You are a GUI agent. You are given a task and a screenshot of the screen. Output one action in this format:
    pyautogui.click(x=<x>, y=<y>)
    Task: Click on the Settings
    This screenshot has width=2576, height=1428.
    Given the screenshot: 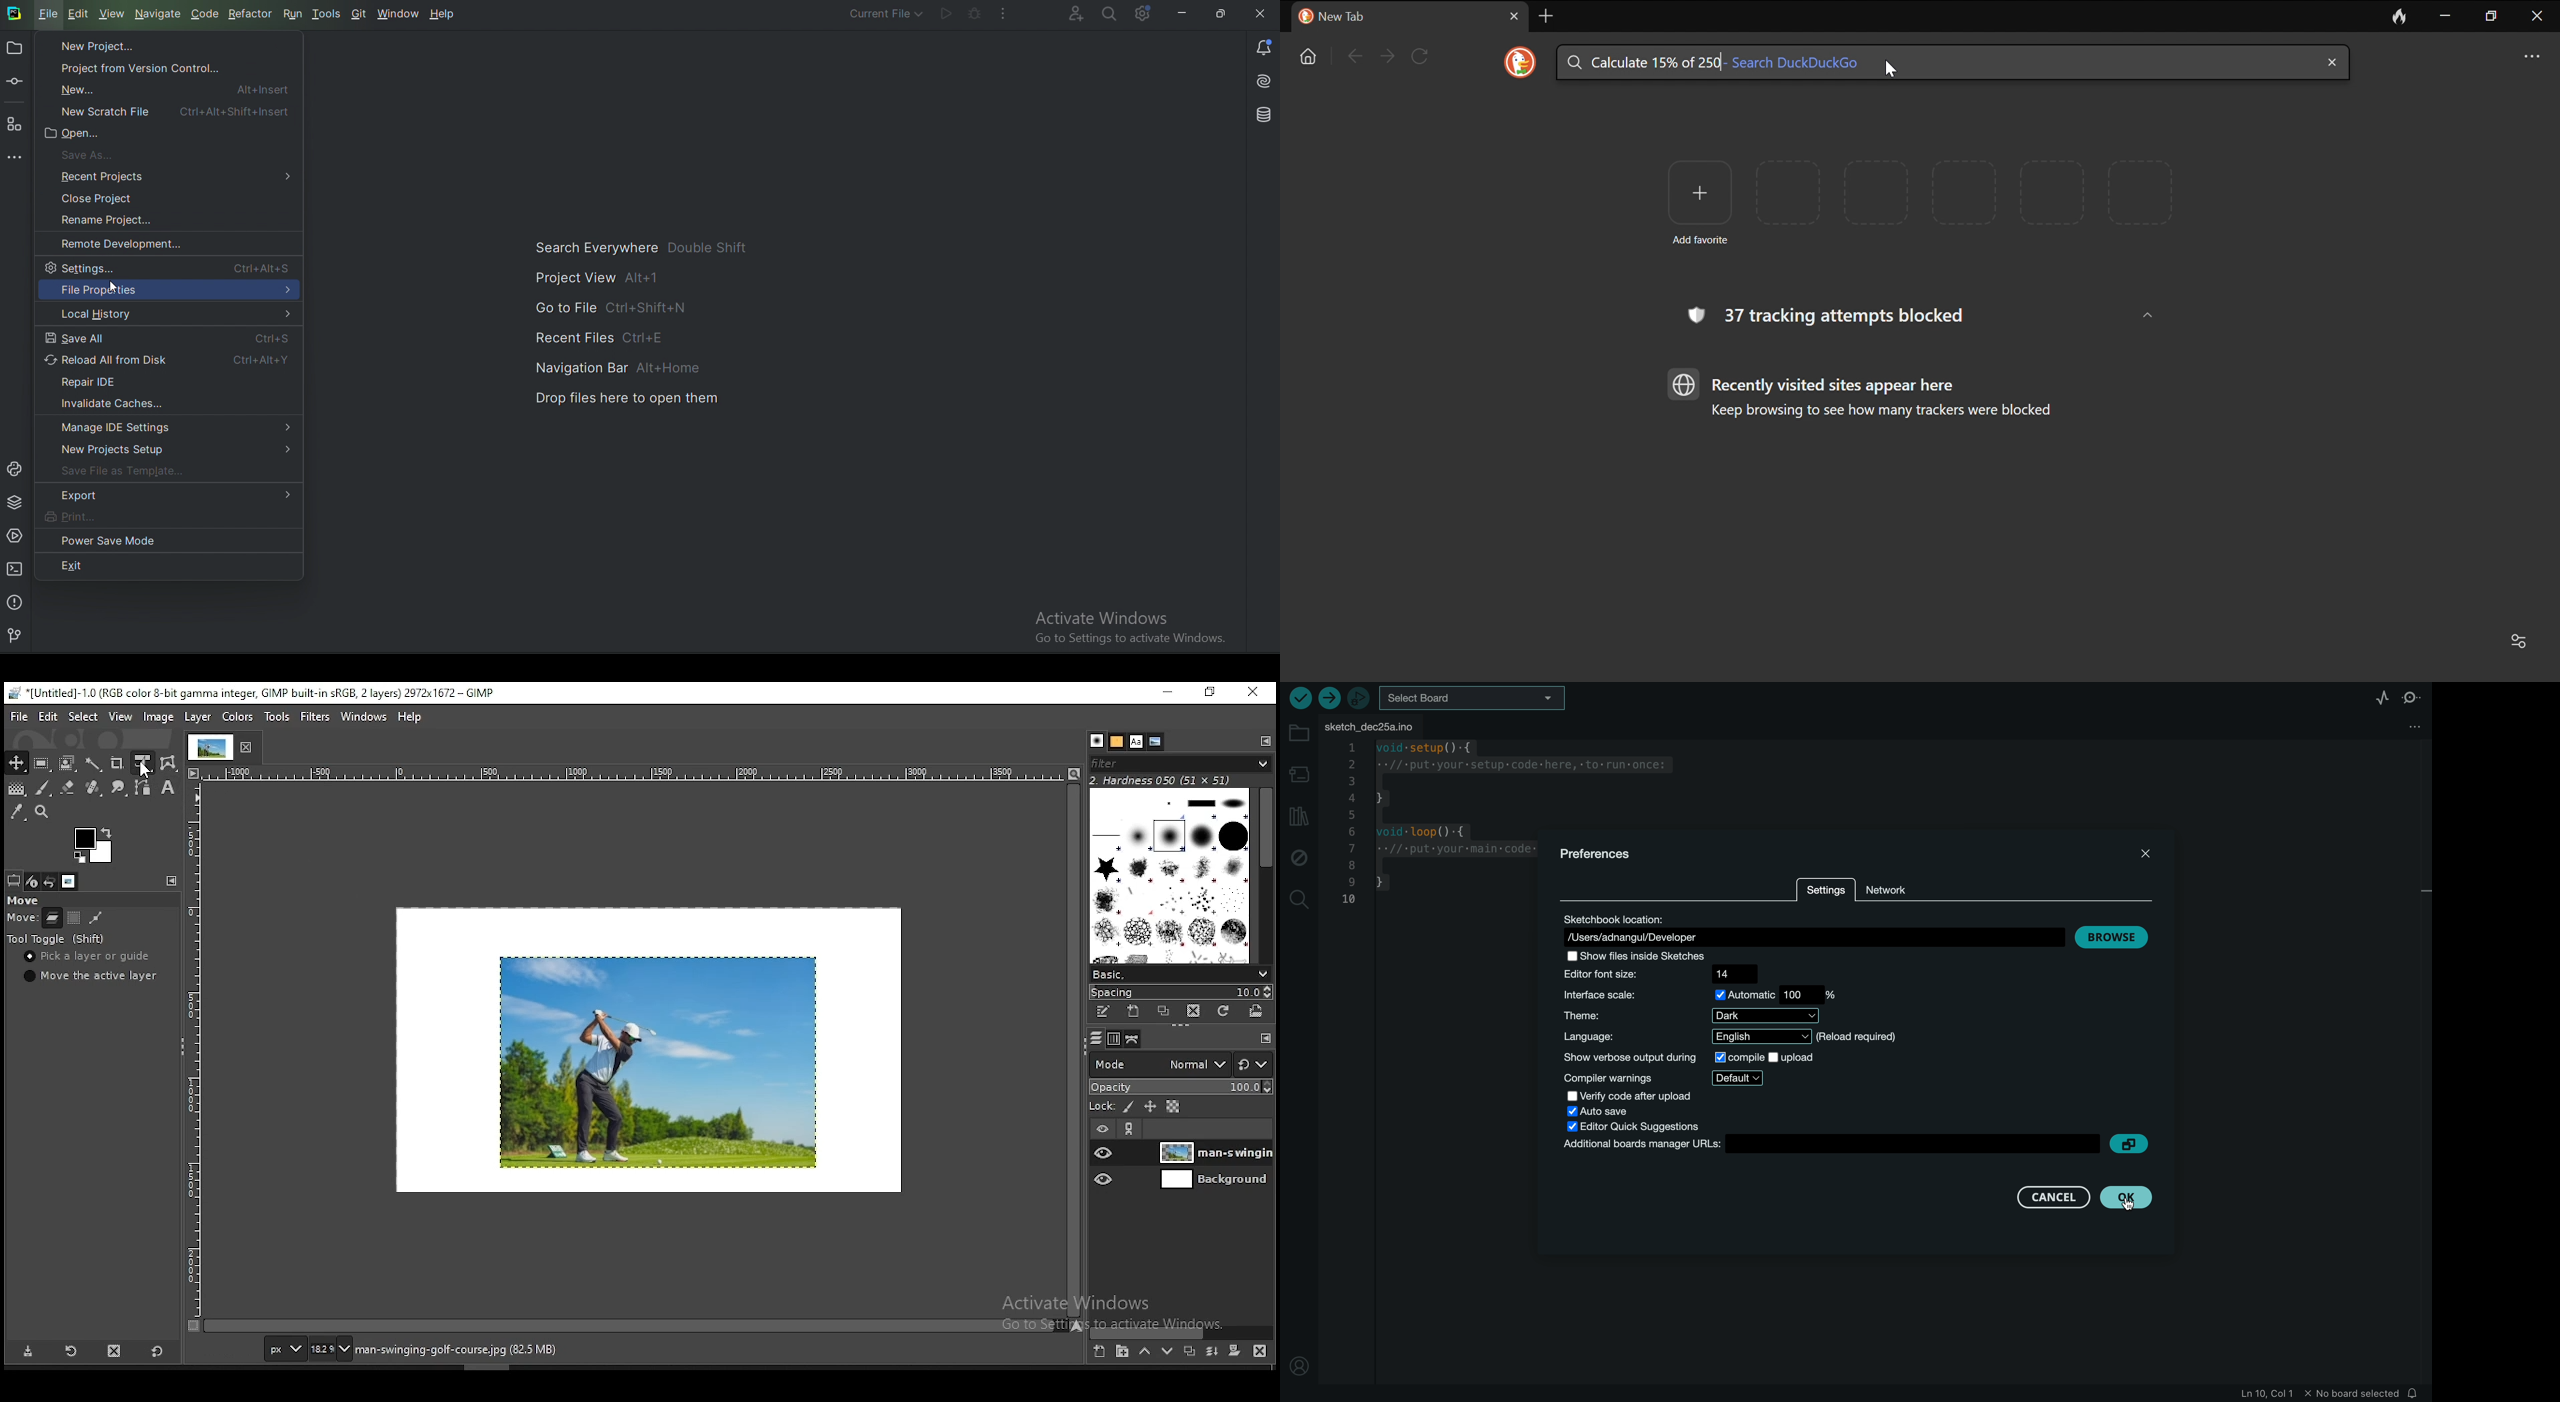 What is the action you would take?
    pyautogui.click(x=172, y=267)
    